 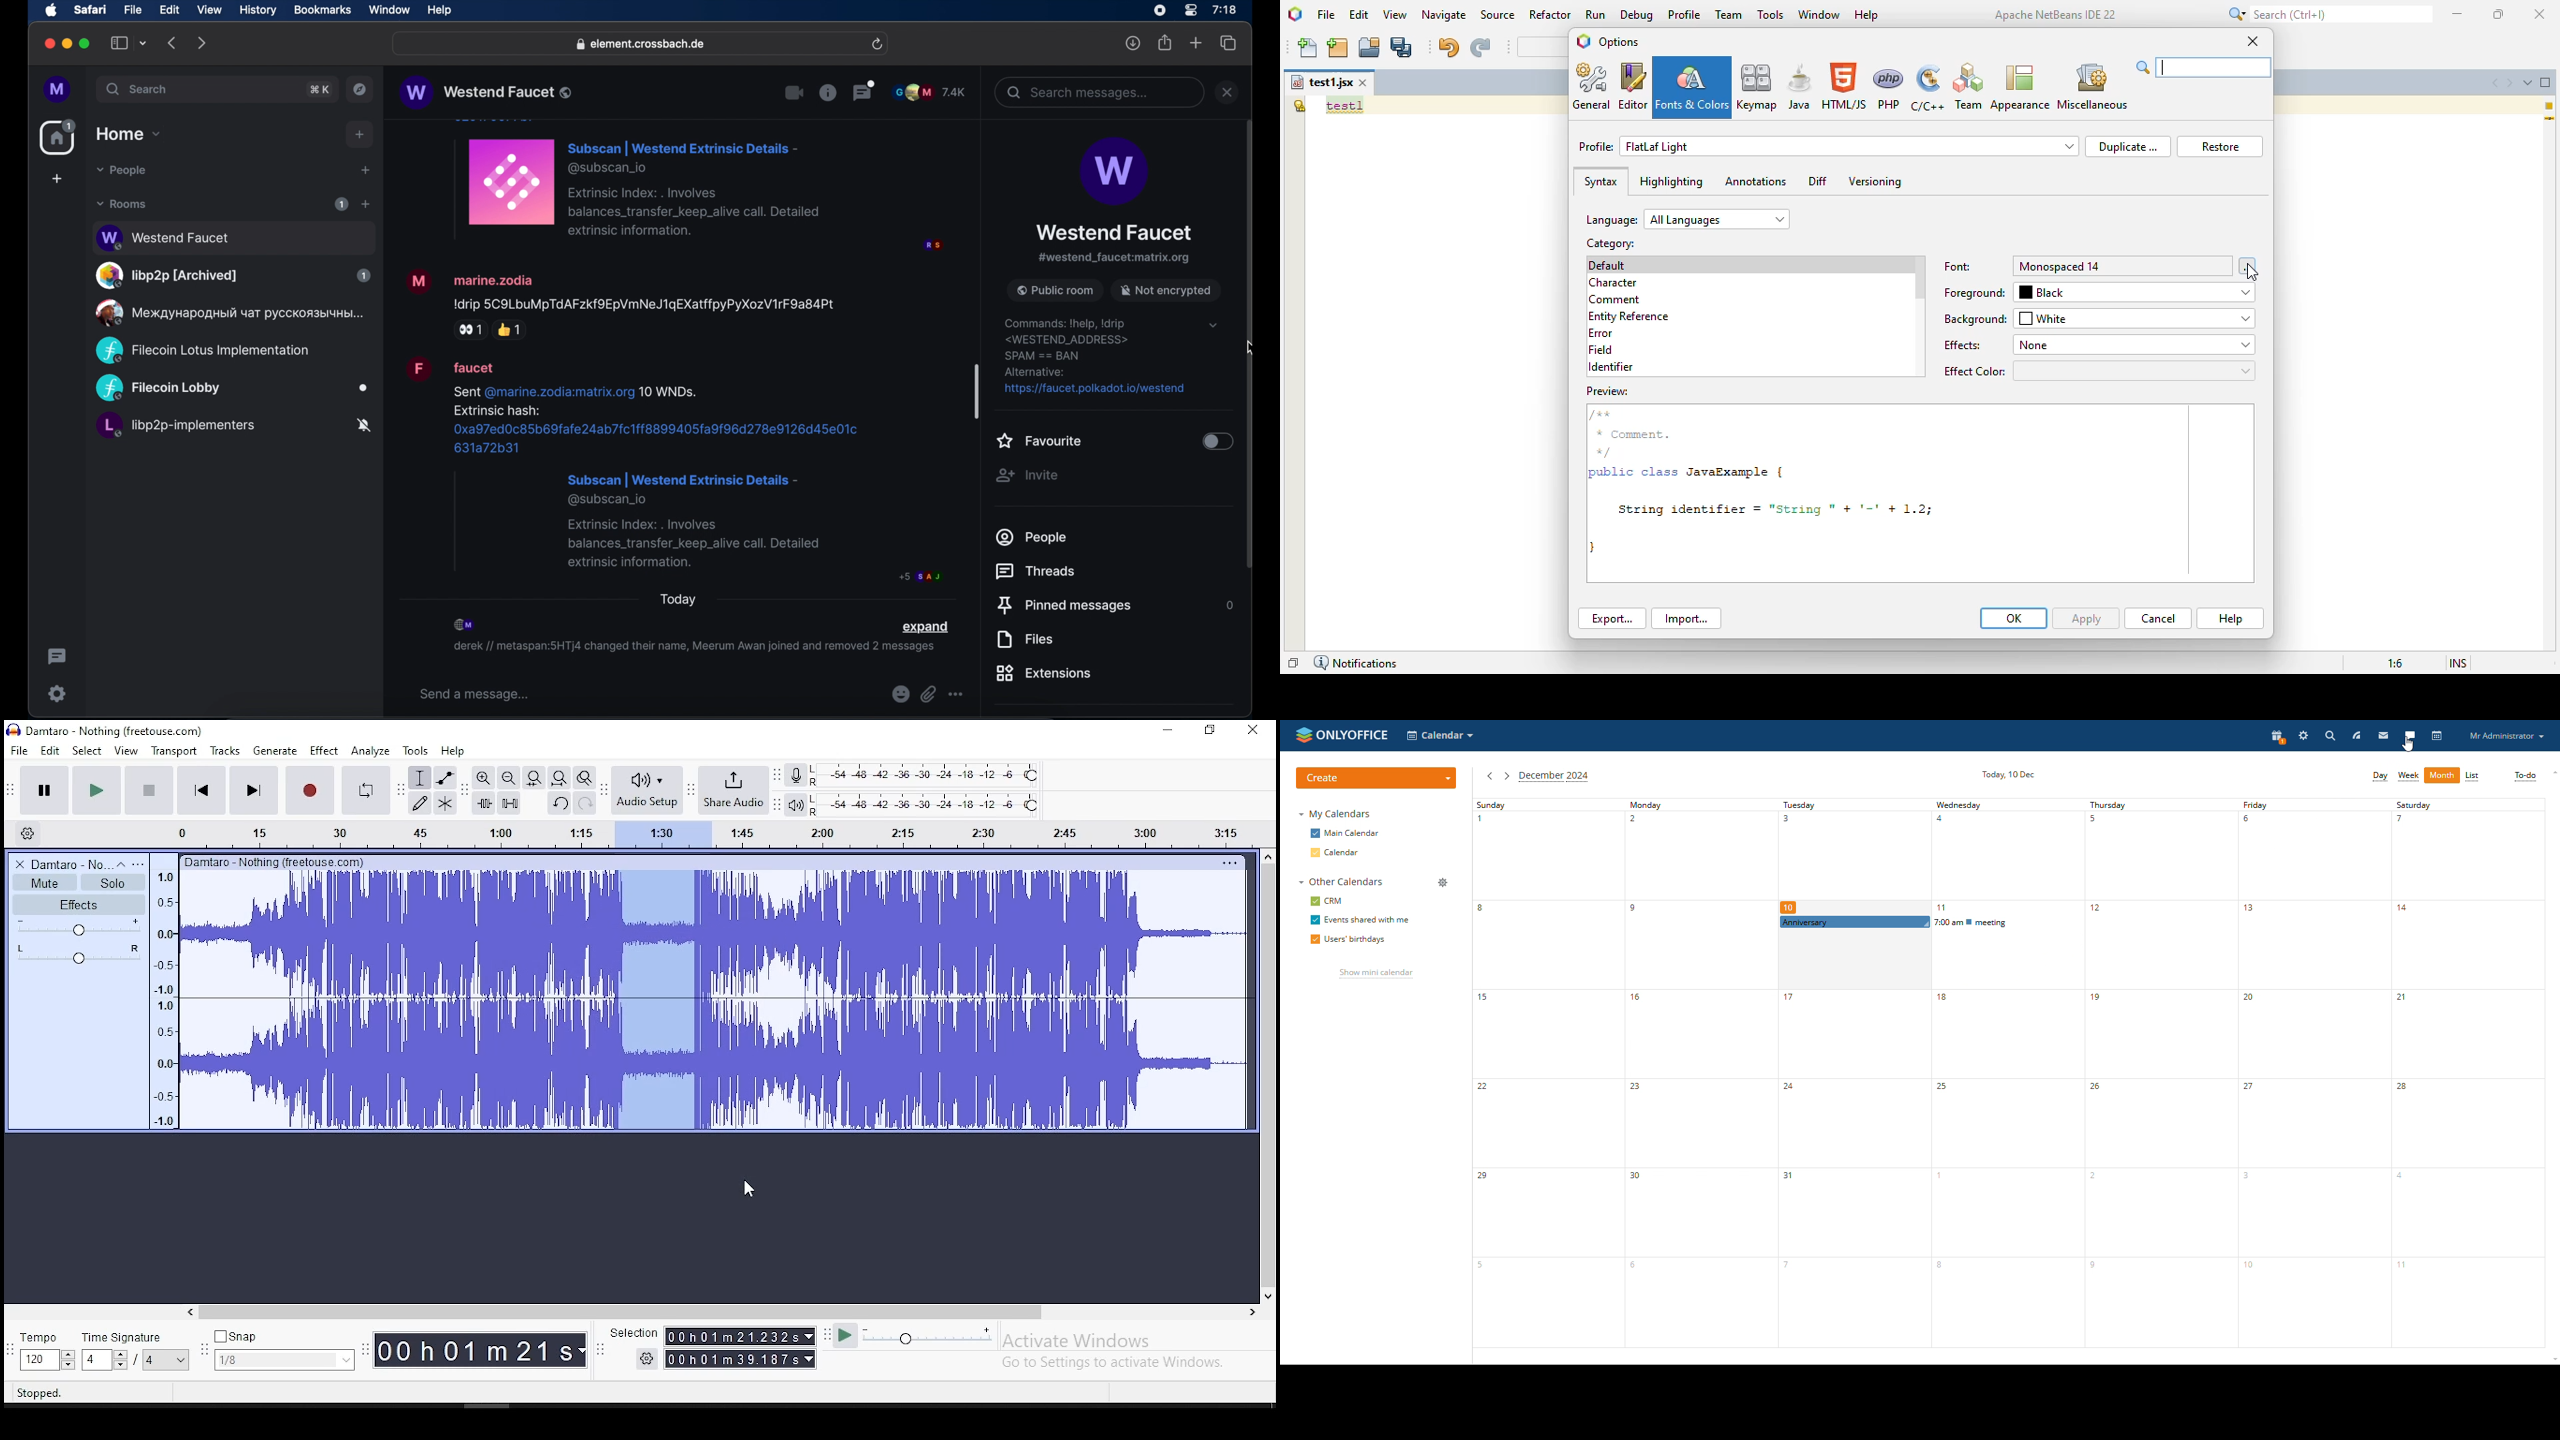 I want to click on wednesday, so click(x=2007, y=1140).